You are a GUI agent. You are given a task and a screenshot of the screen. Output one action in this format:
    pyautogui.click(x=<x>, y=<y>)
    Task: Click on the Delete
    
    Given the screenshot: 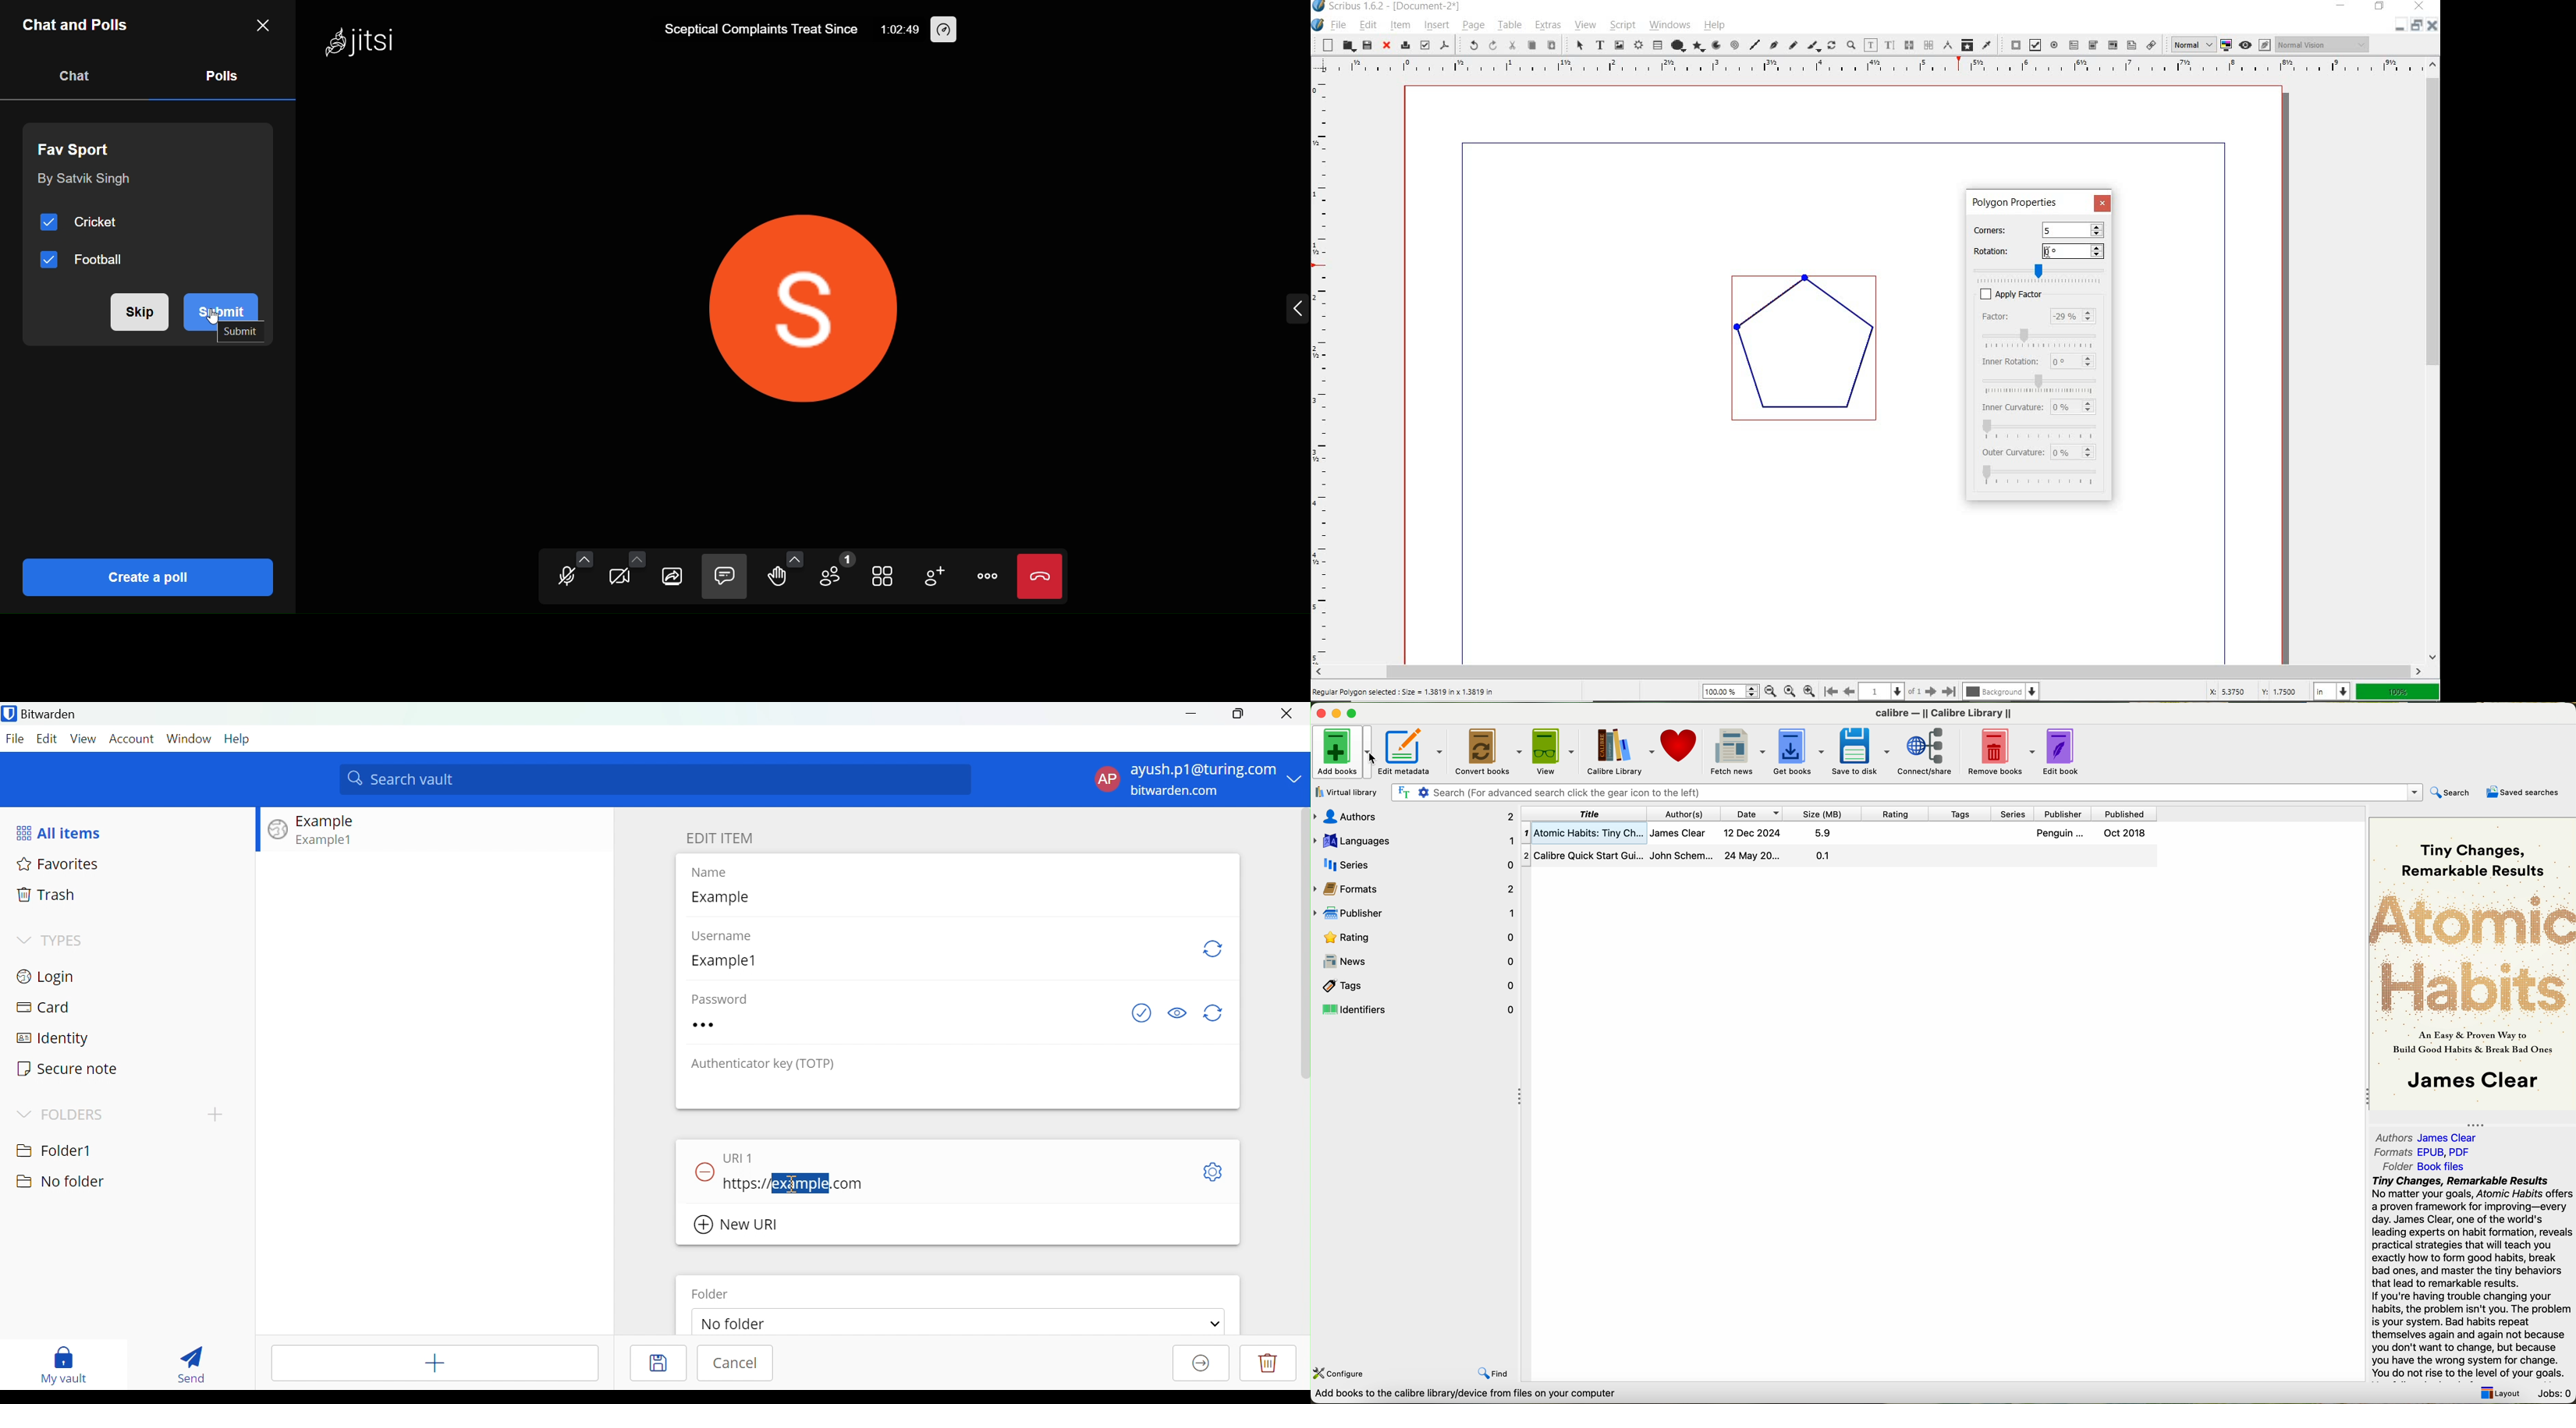 What is the action you would take?
    pyautogui.click(x=1268, y=1363)
    